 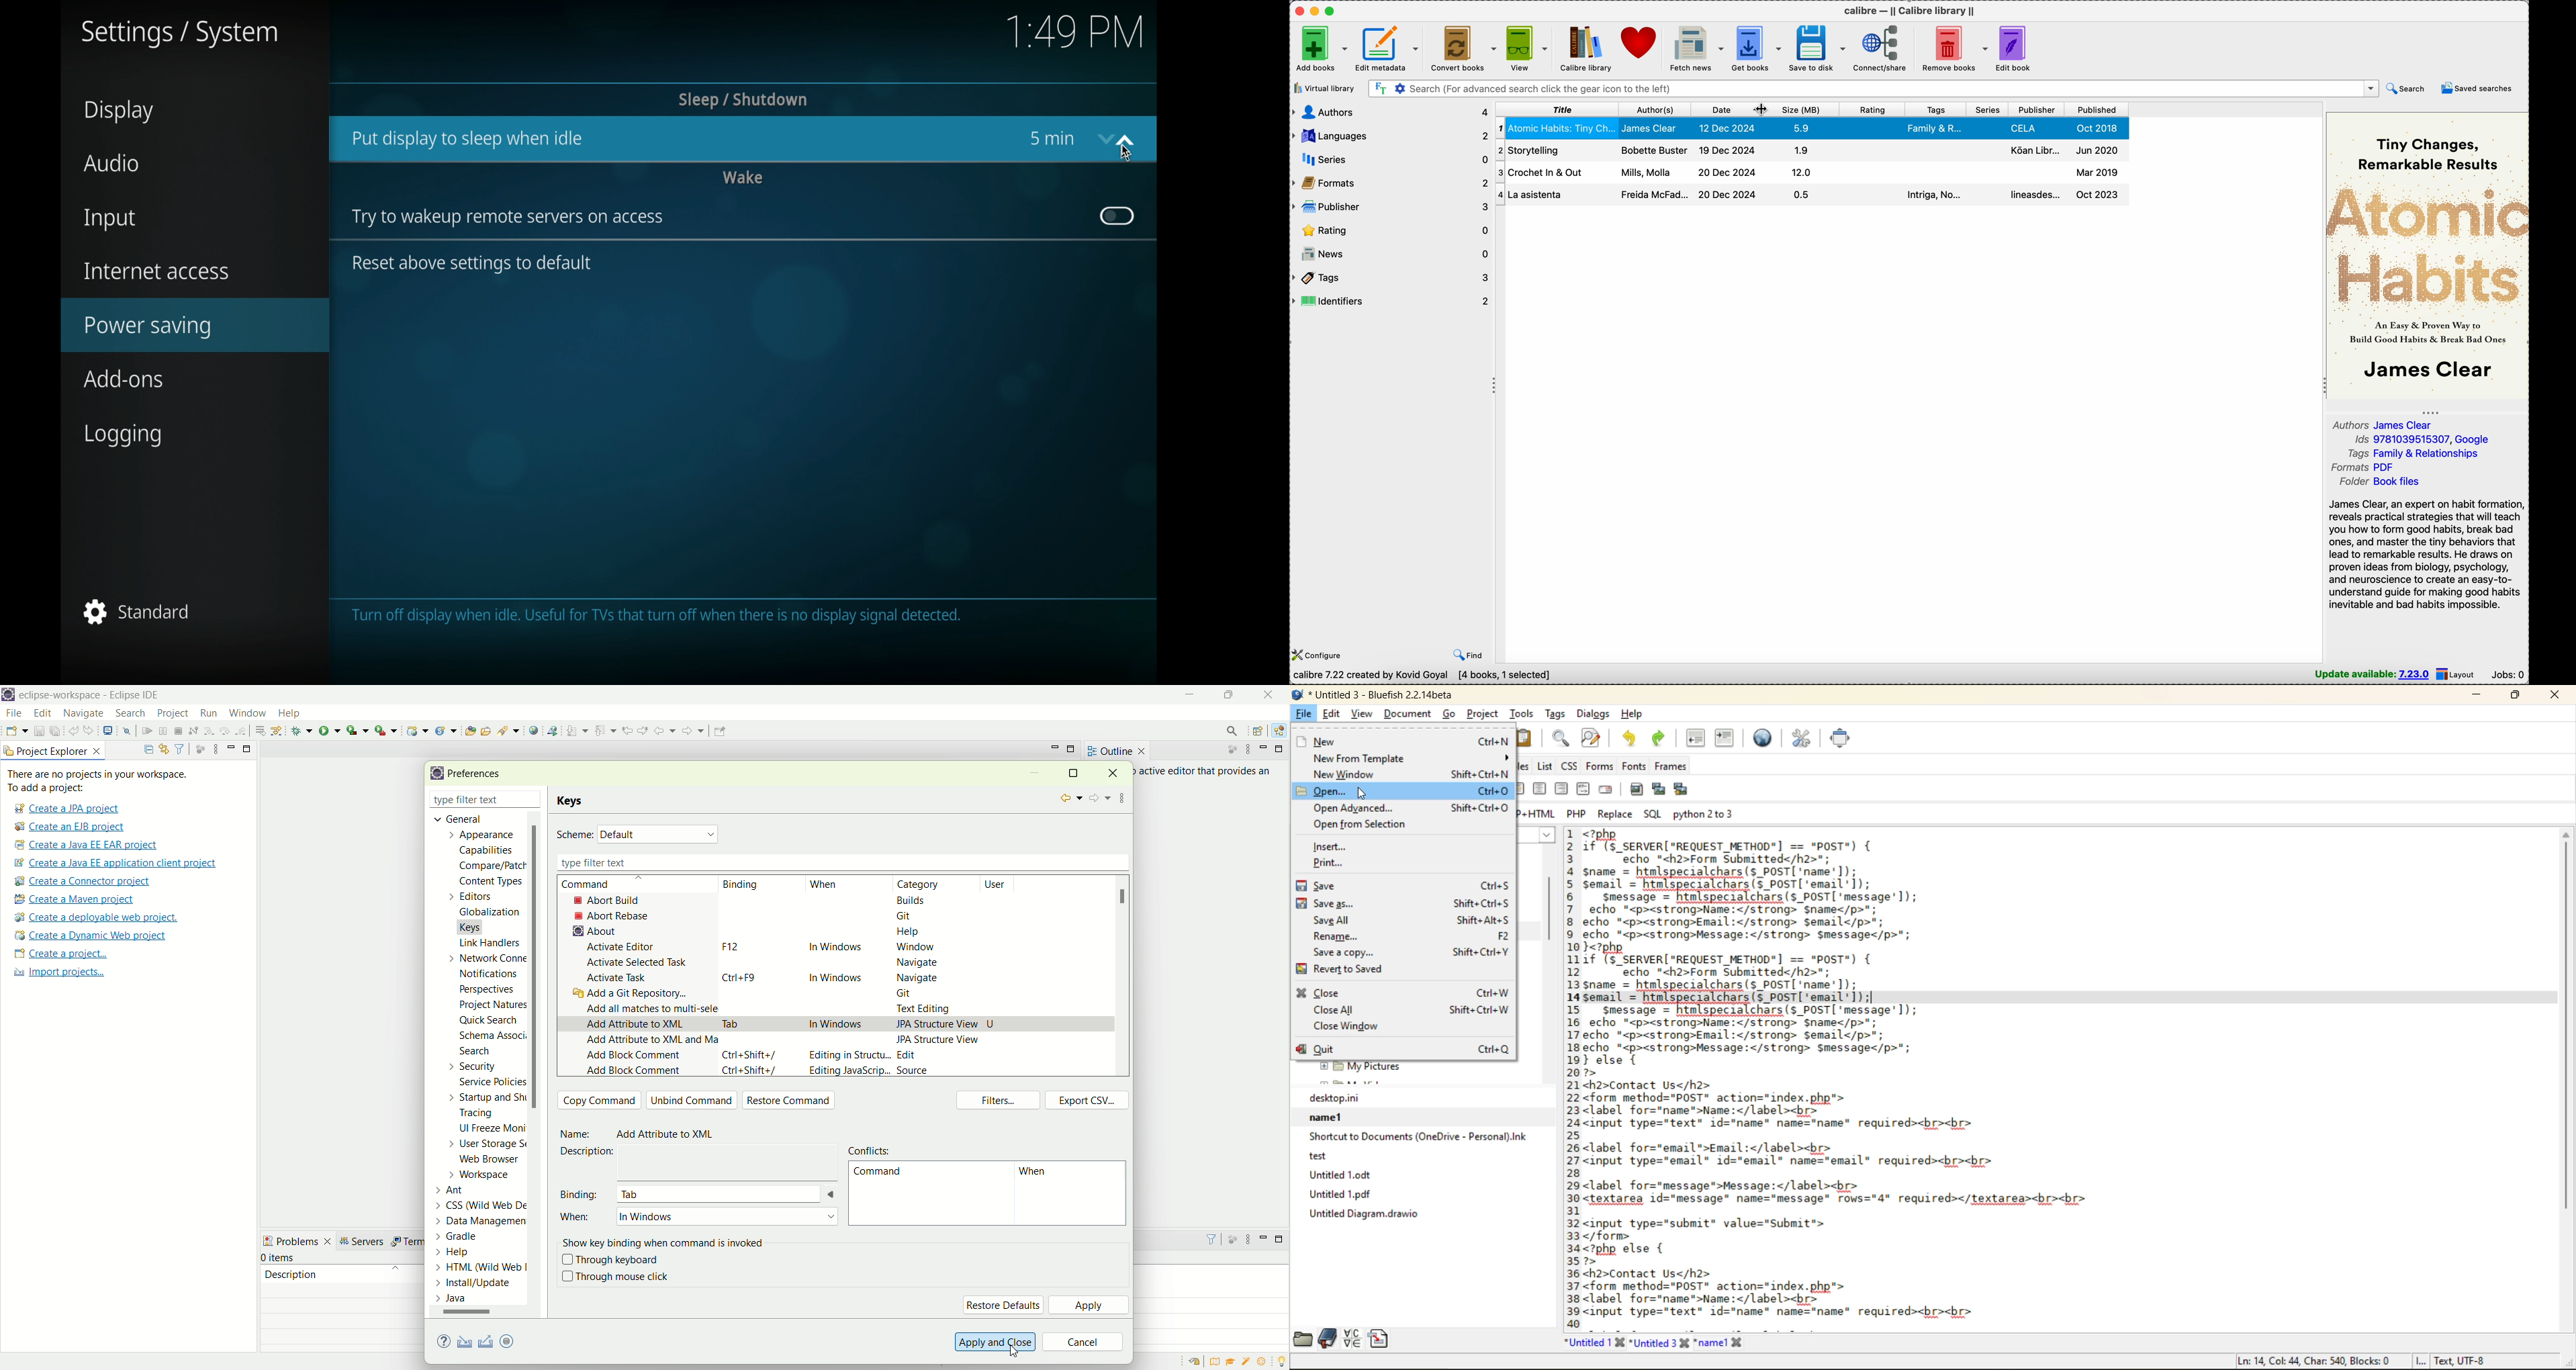 I want to click on test, so click(x=1410, y=1156).